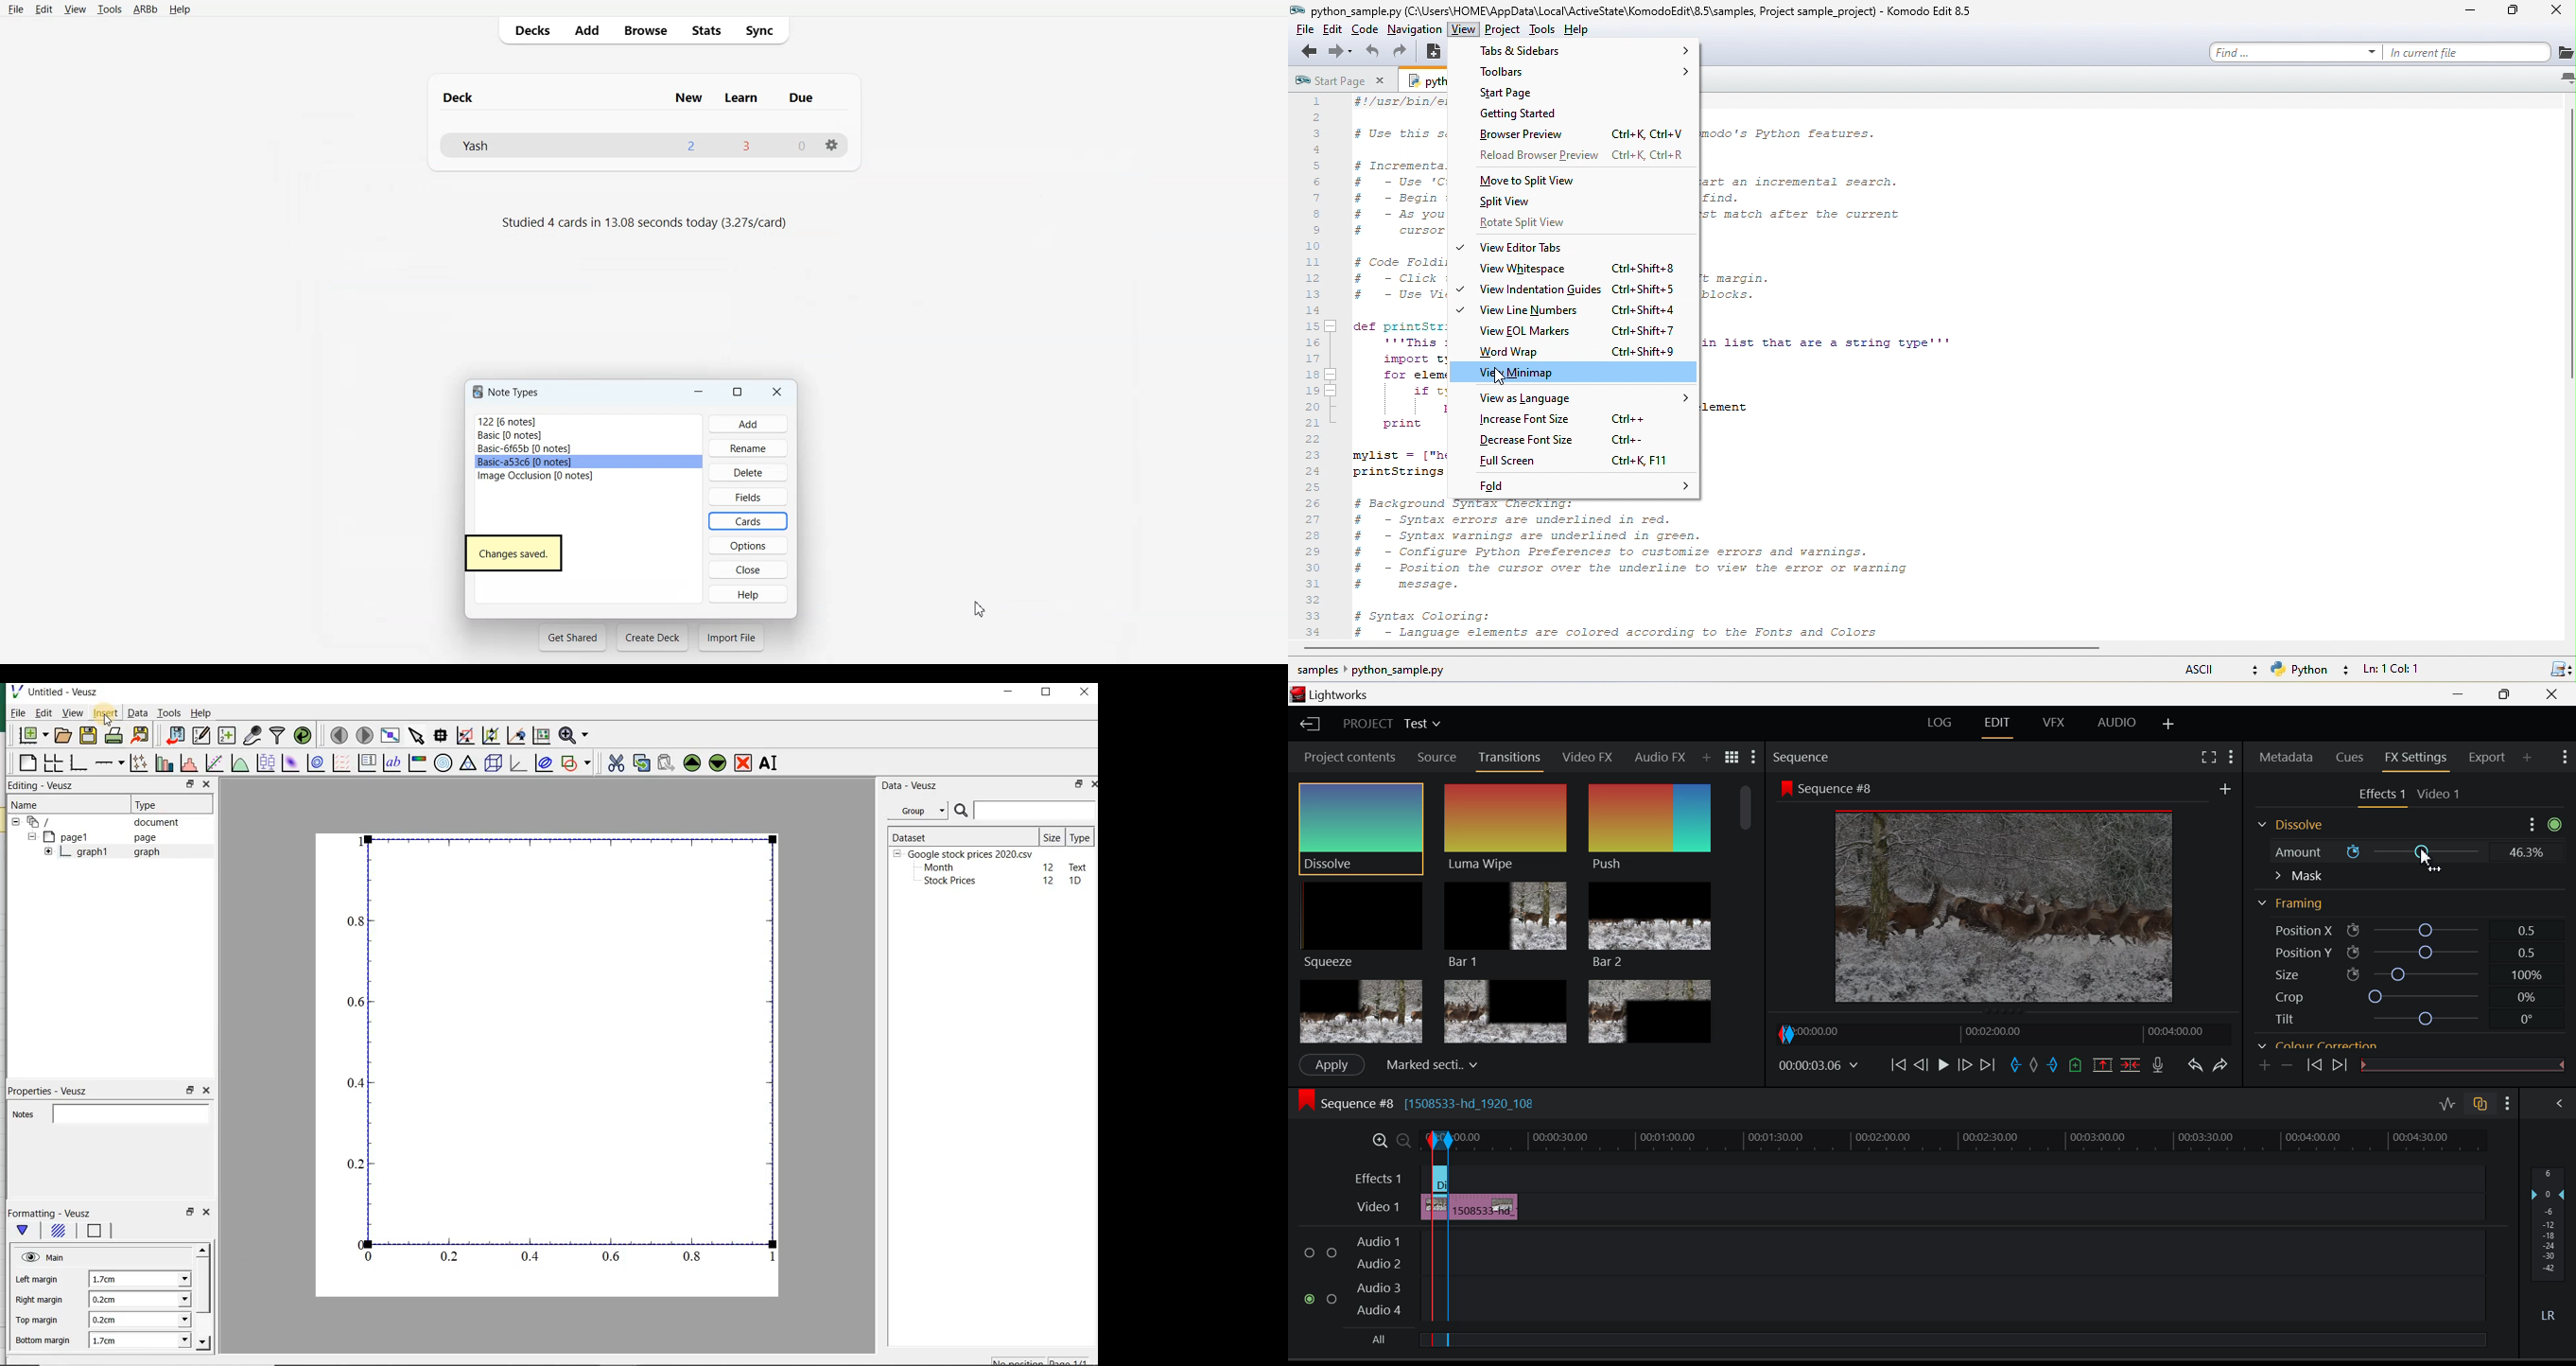  I want to click on split view, so click(1549, 204).